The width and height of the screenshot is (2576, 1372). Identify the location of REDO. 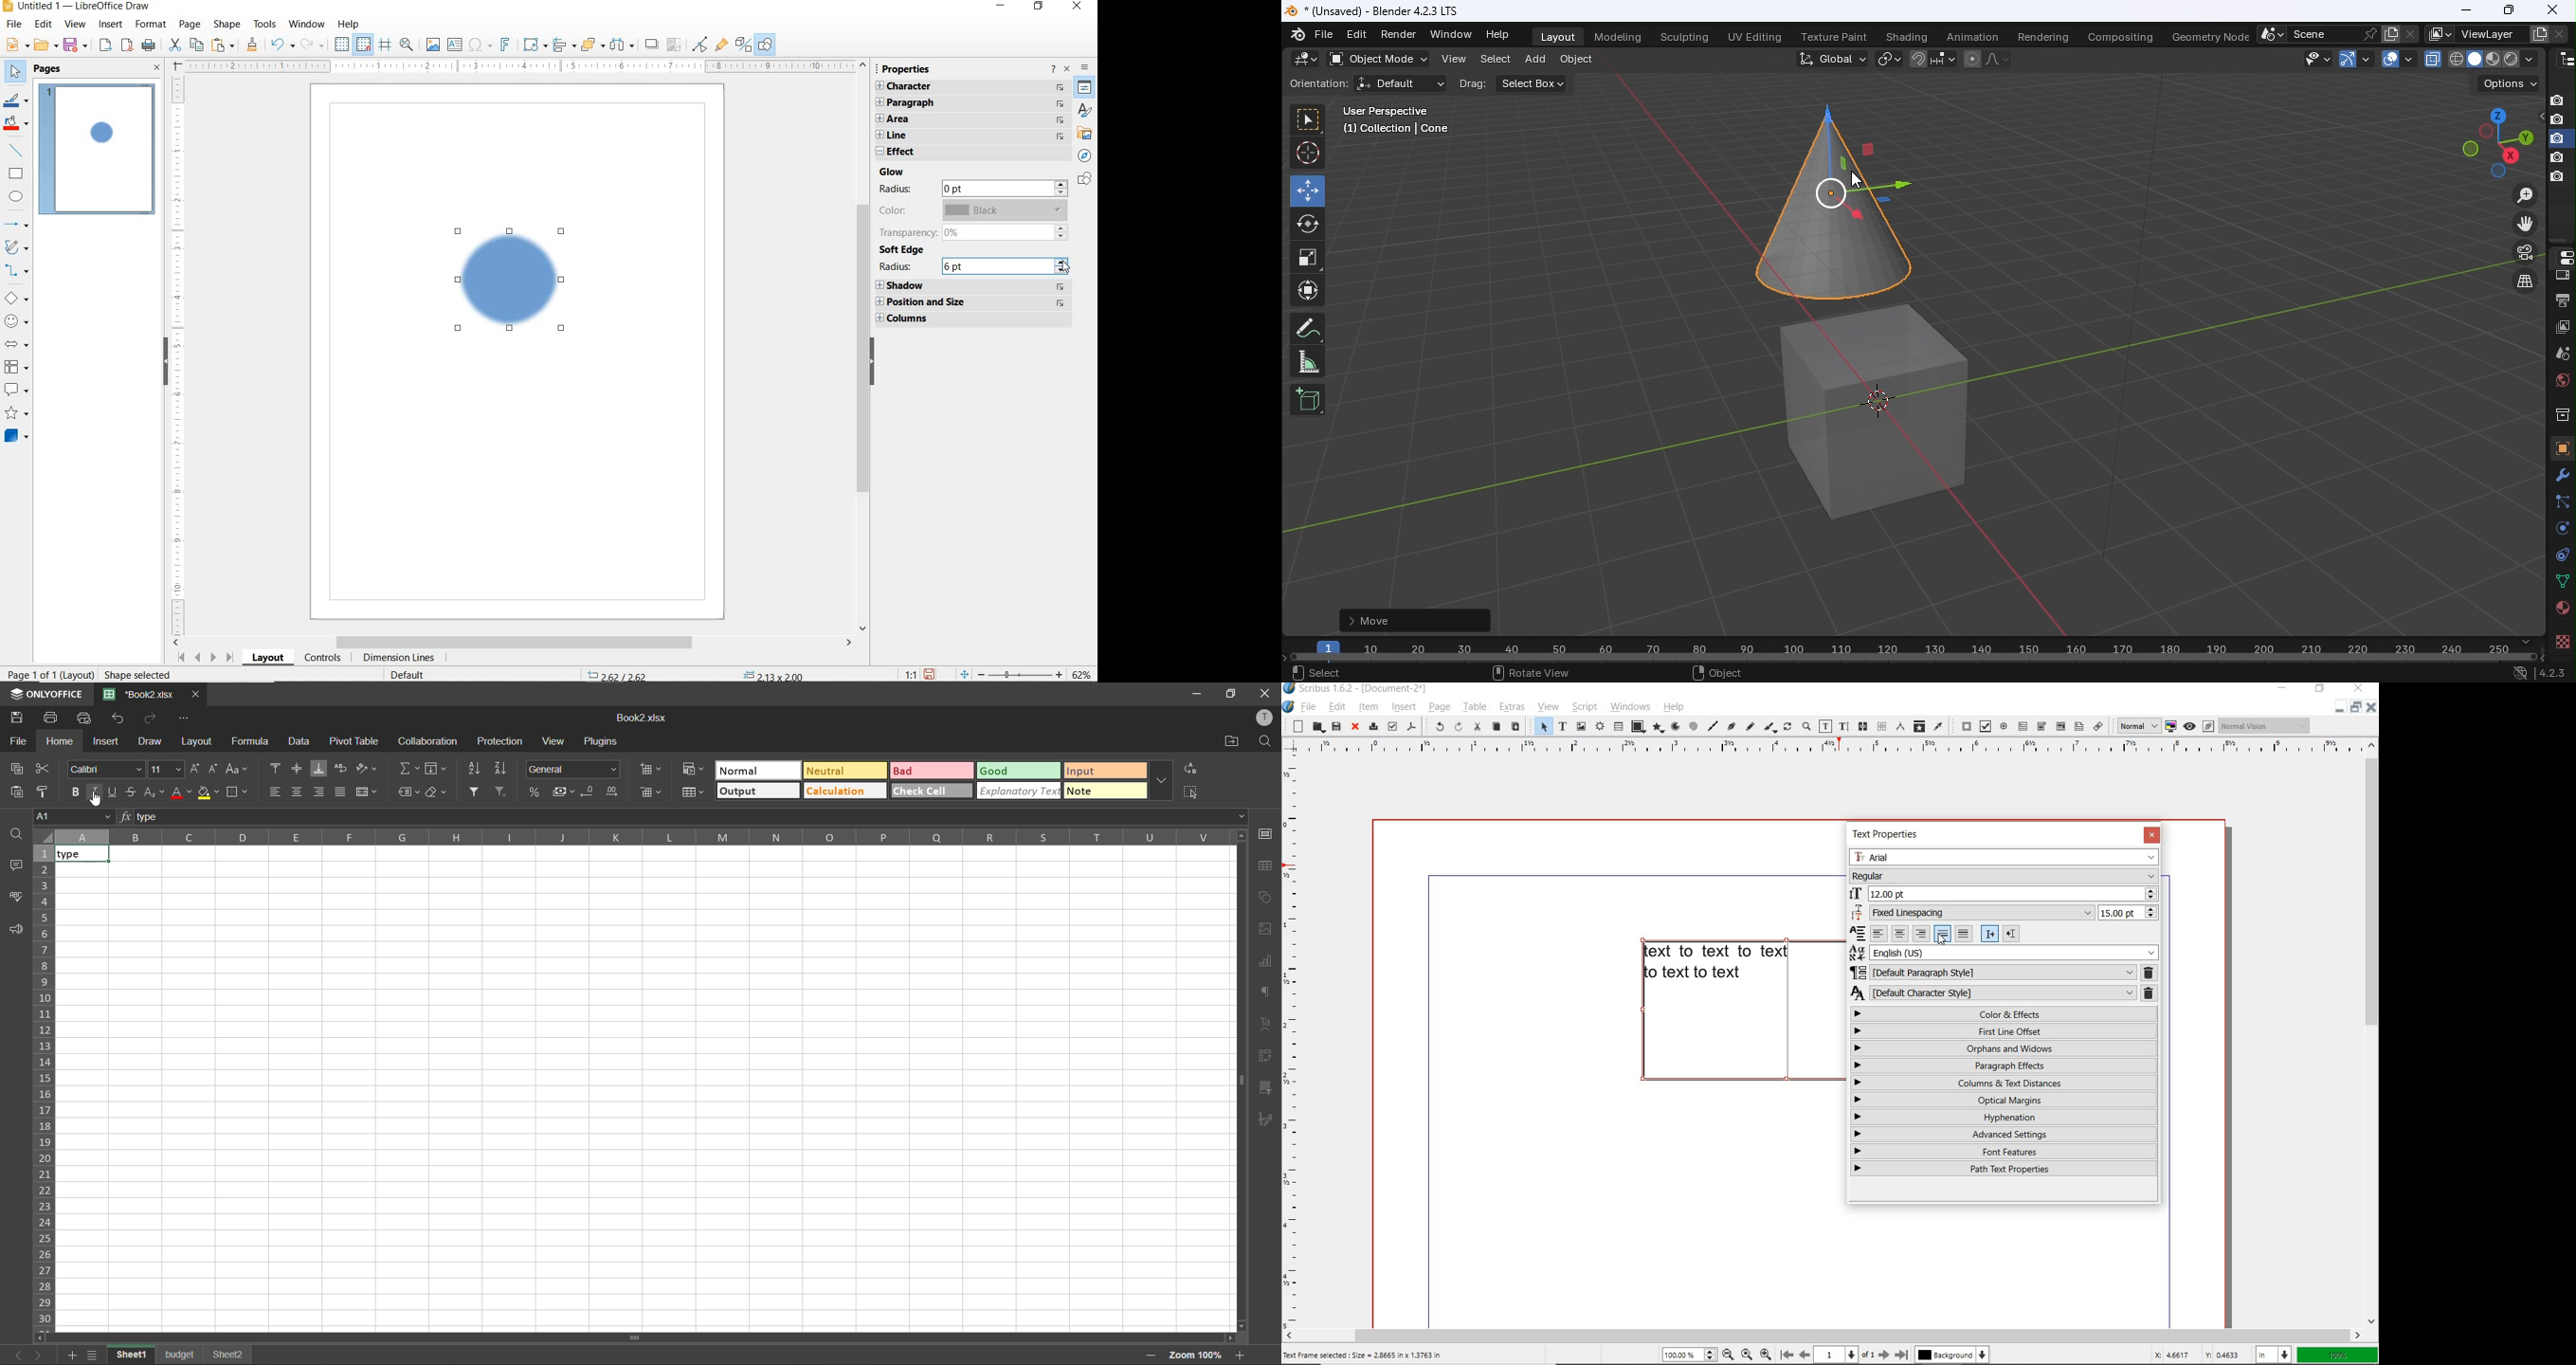
(313, 44).